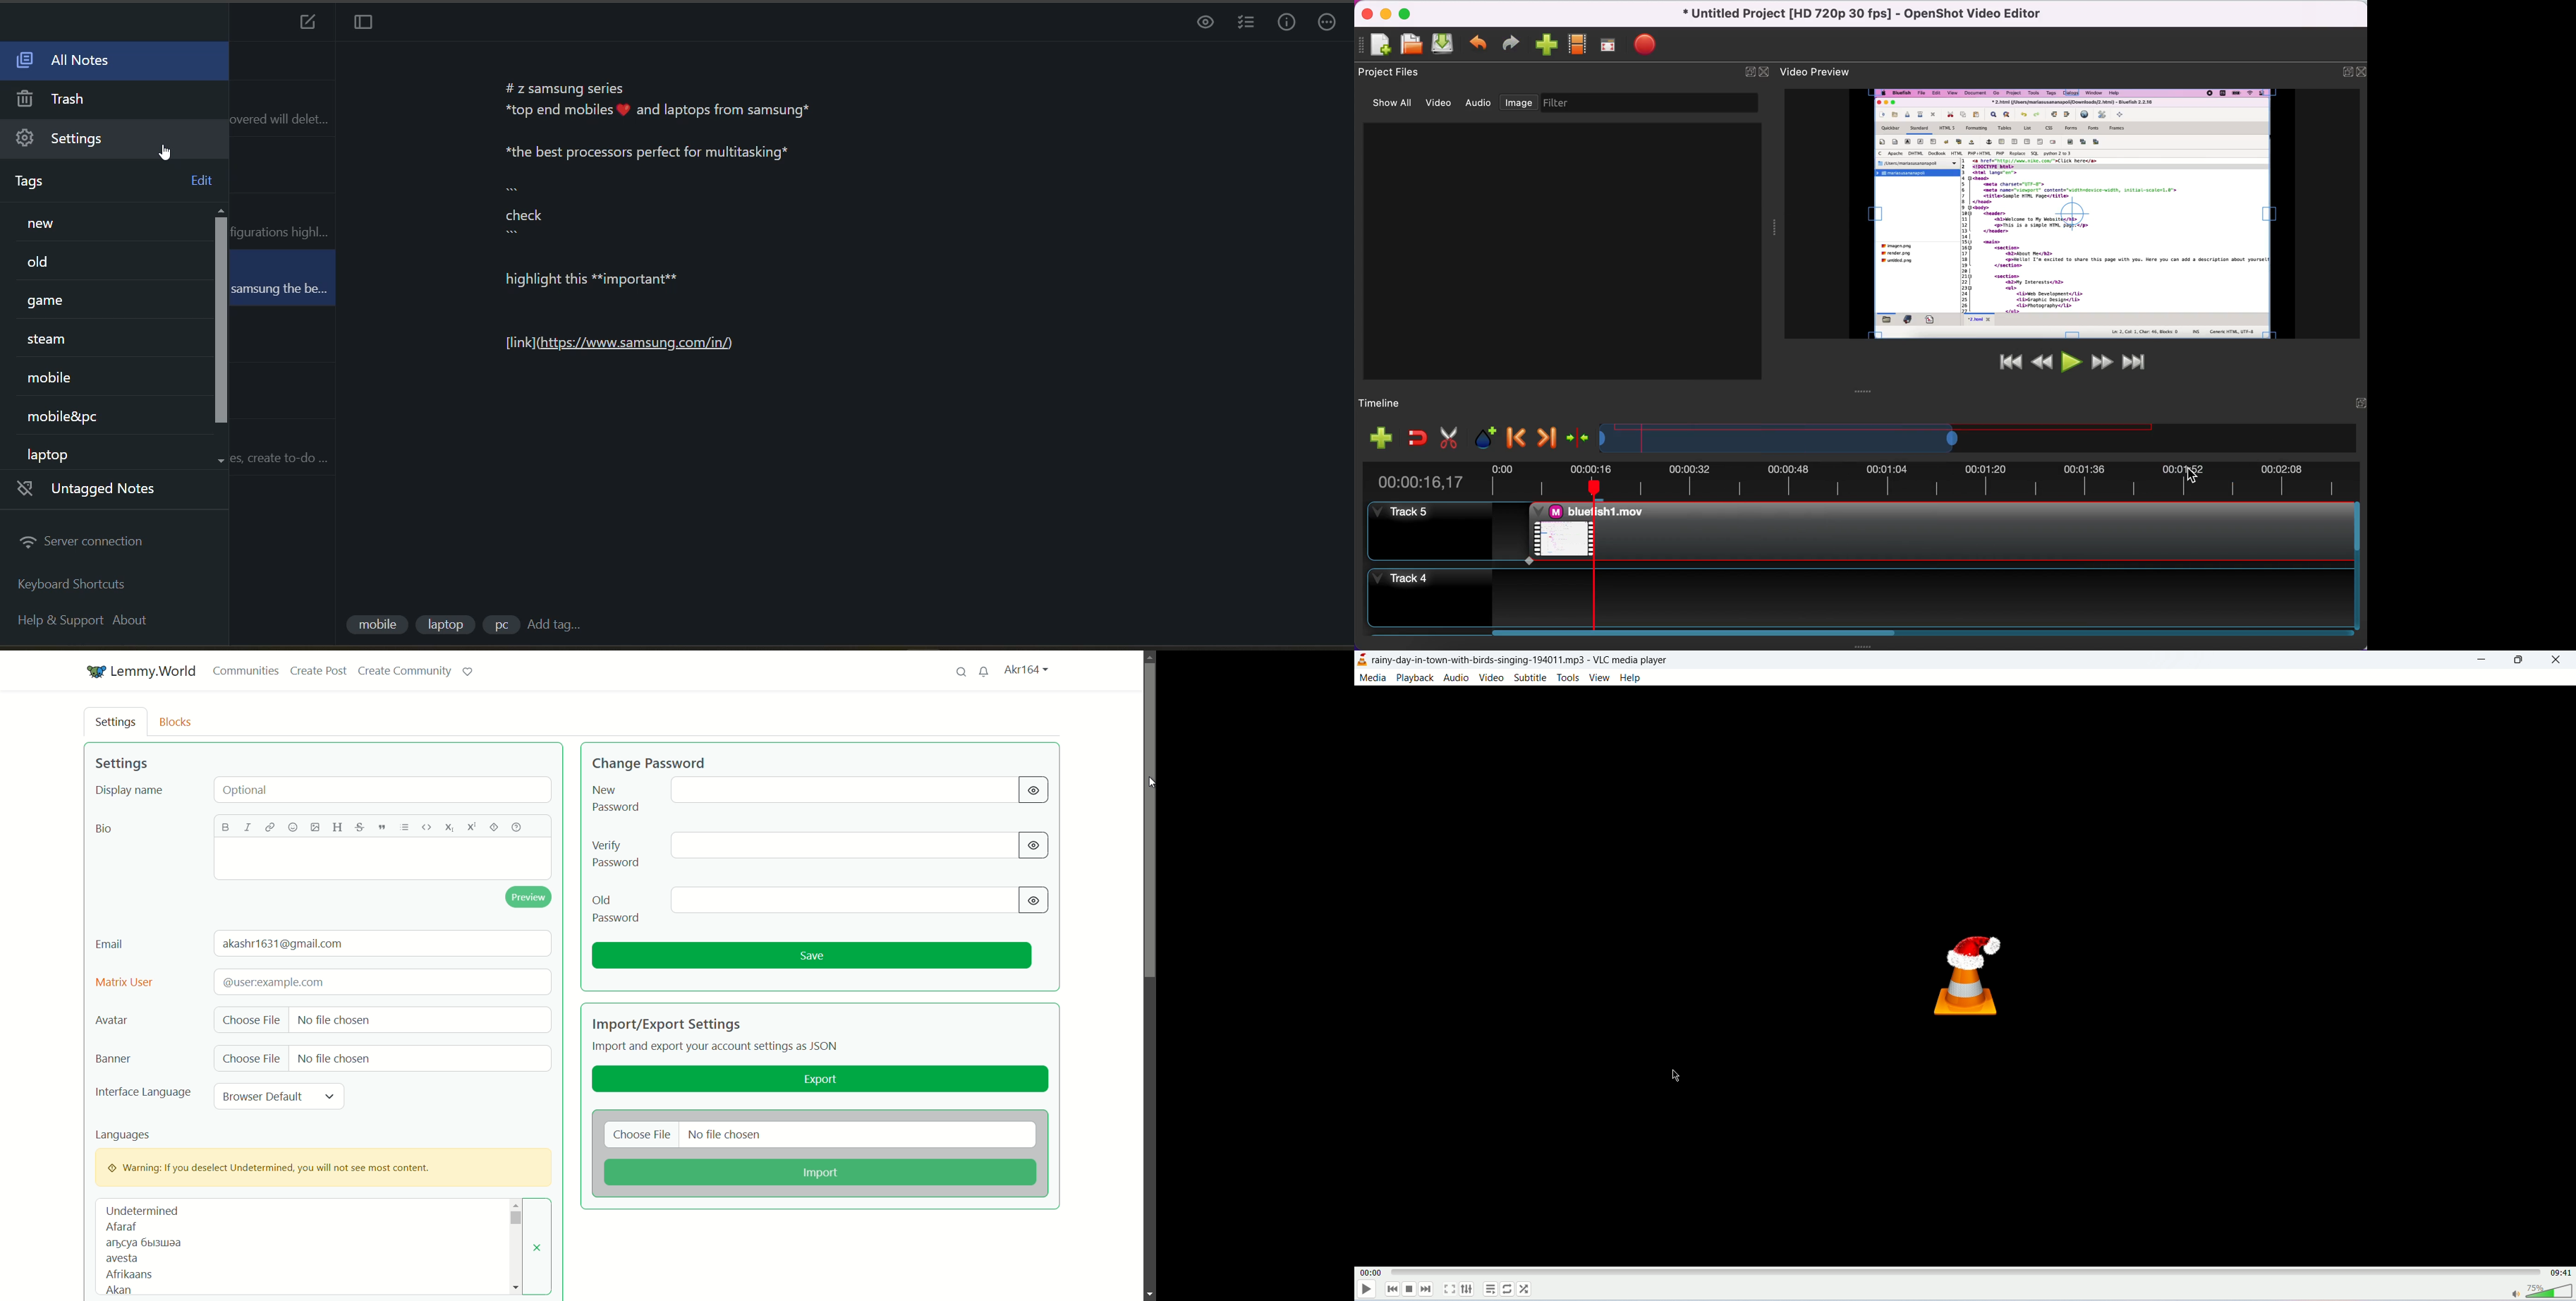 The image size is (2576, 1316). What do you see at coordinates (1416, 678) in the screenshot?
I see `playback` at bounding box center [1416, 678].